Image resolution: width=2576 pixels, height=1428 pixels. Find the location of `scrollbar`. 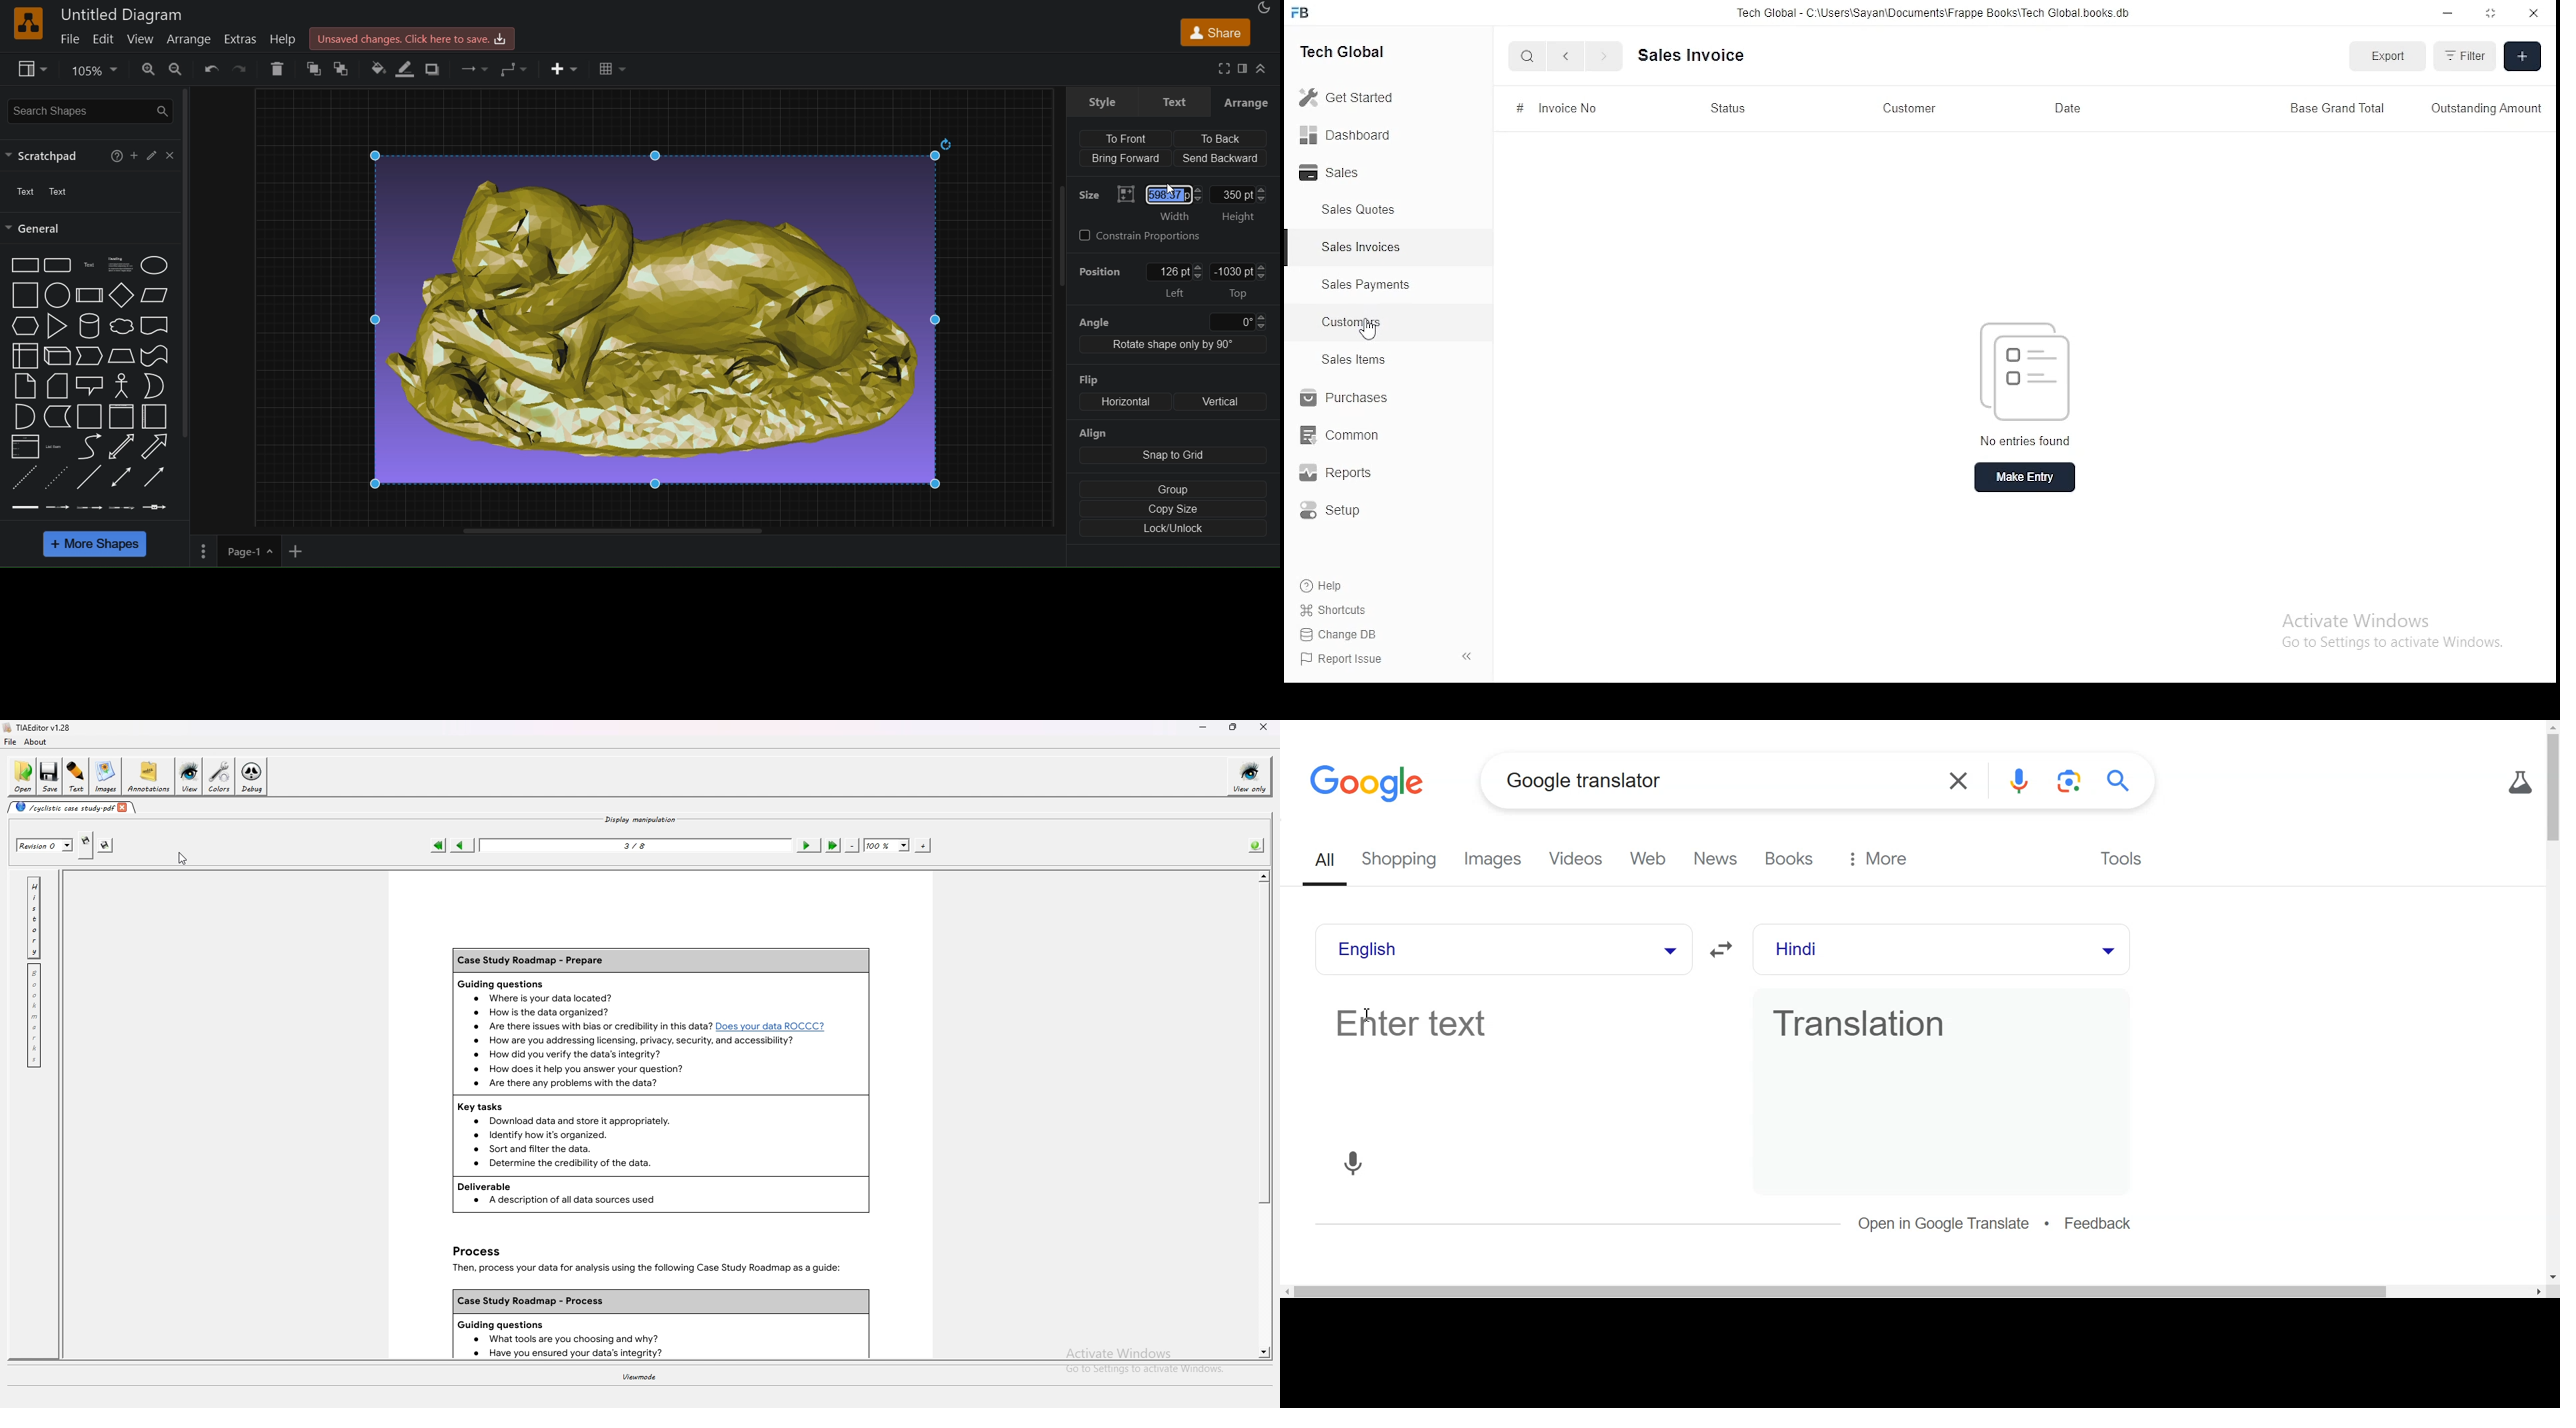

scrollbar is located at coordinates (1058, 236).